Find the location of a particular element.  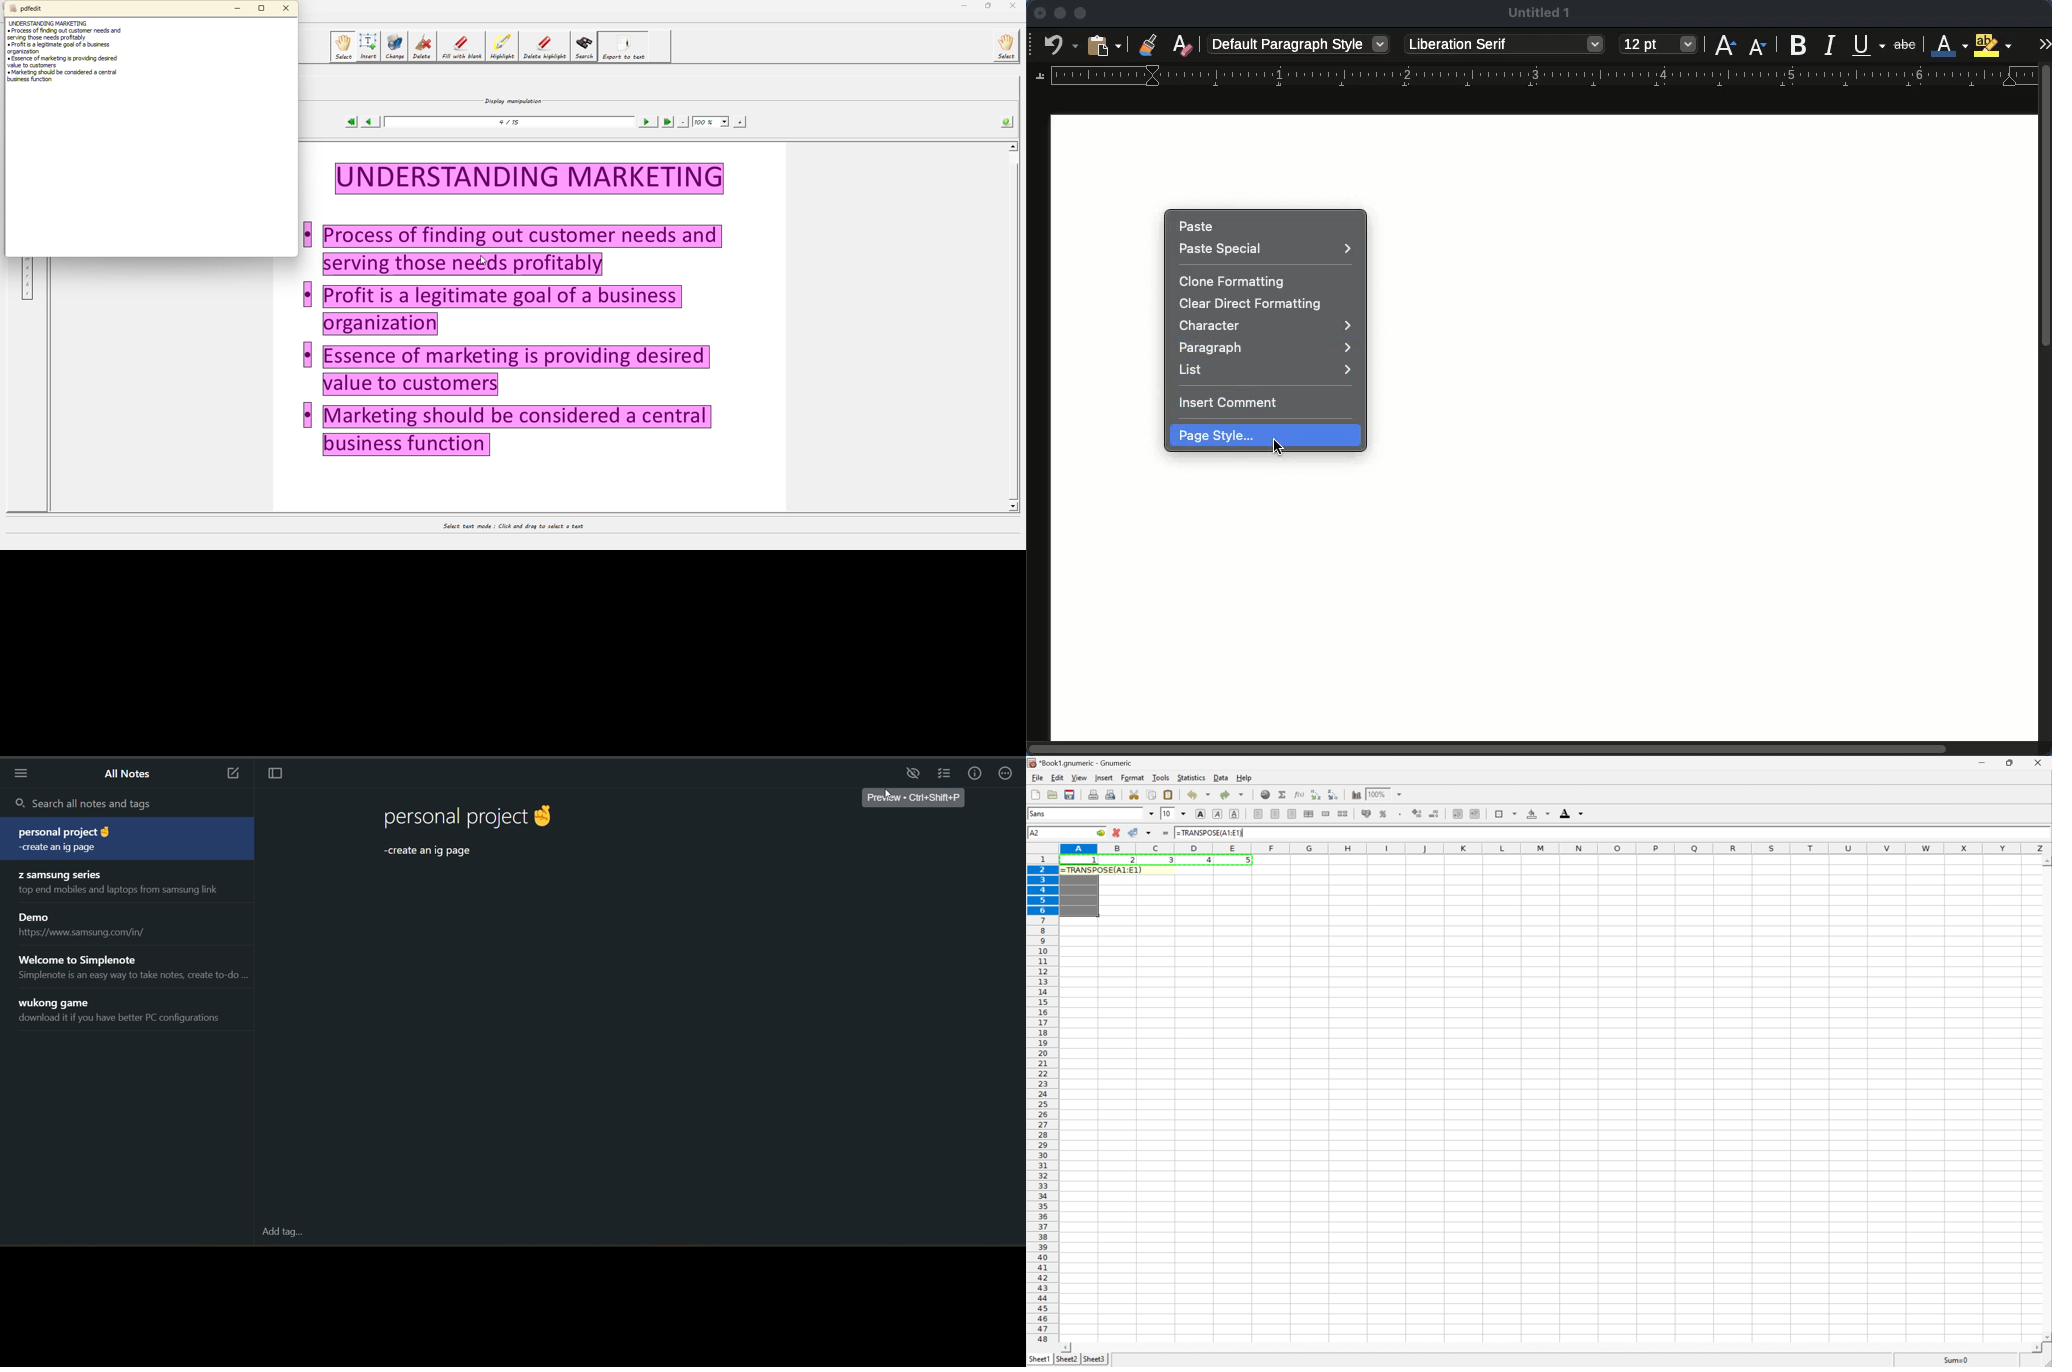

2 is located at coordinates (1132, 862).